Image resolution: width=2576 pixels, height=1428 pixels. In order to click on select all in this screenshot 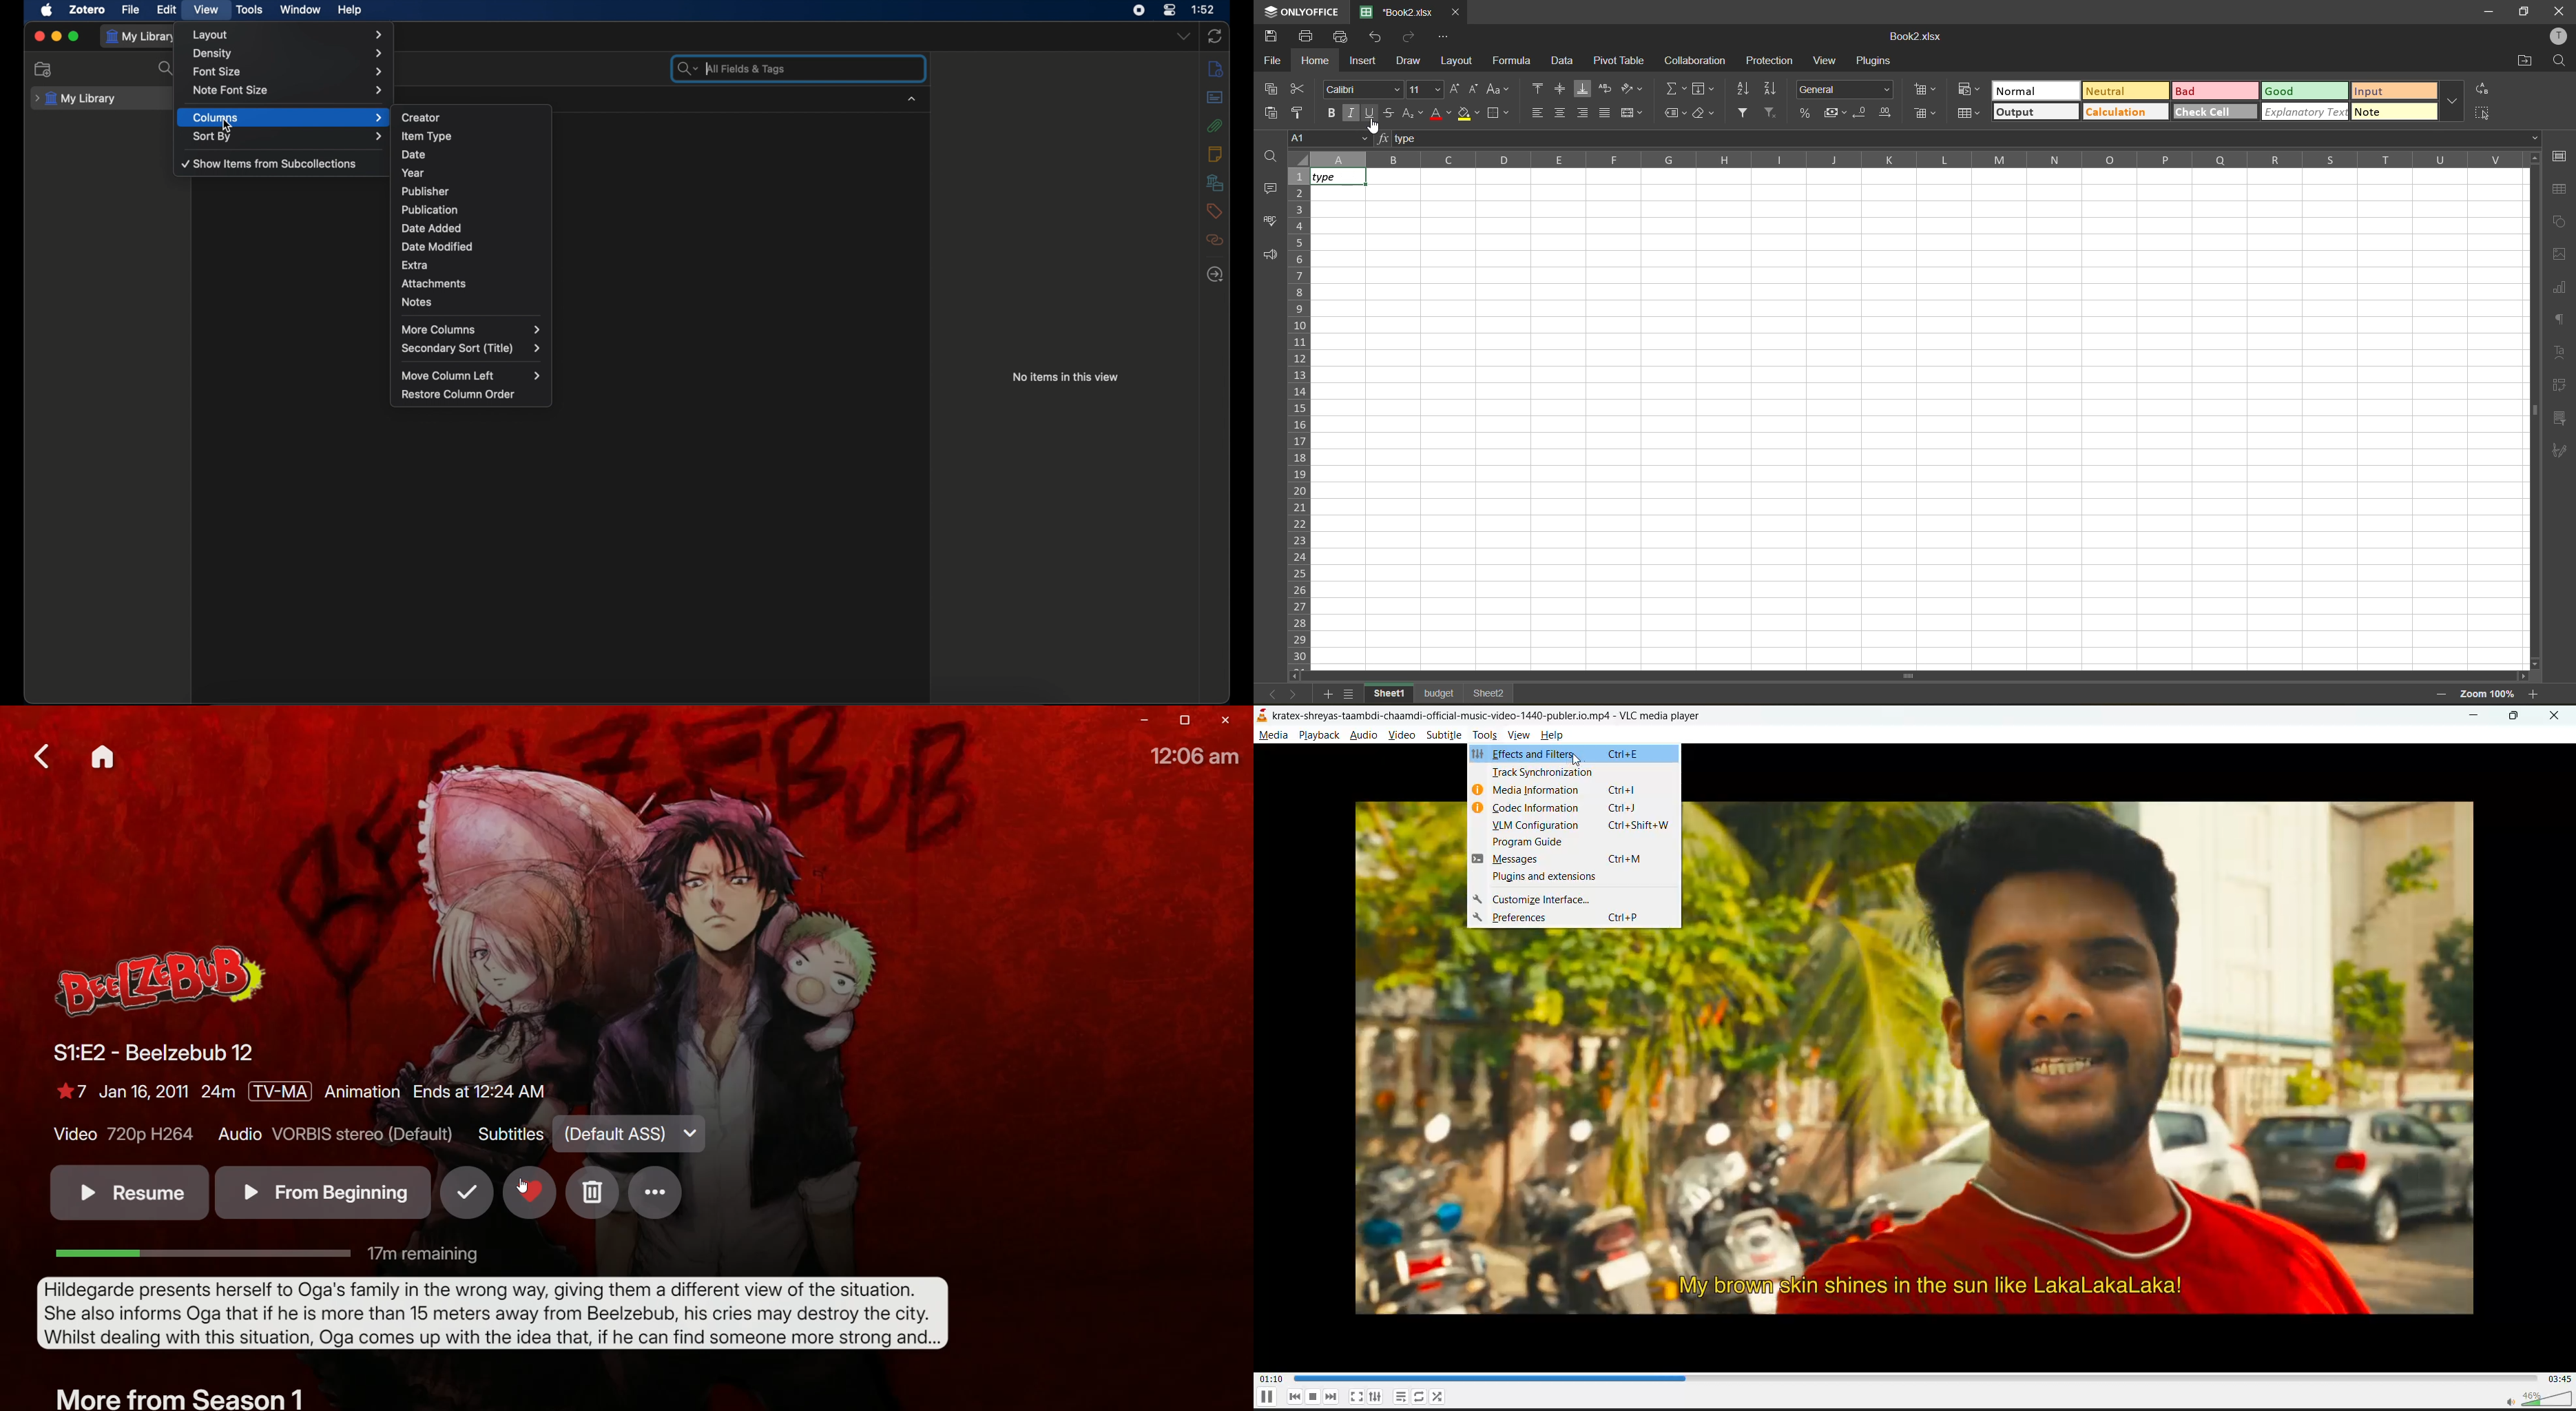, I will do `click(2482, 114)`.